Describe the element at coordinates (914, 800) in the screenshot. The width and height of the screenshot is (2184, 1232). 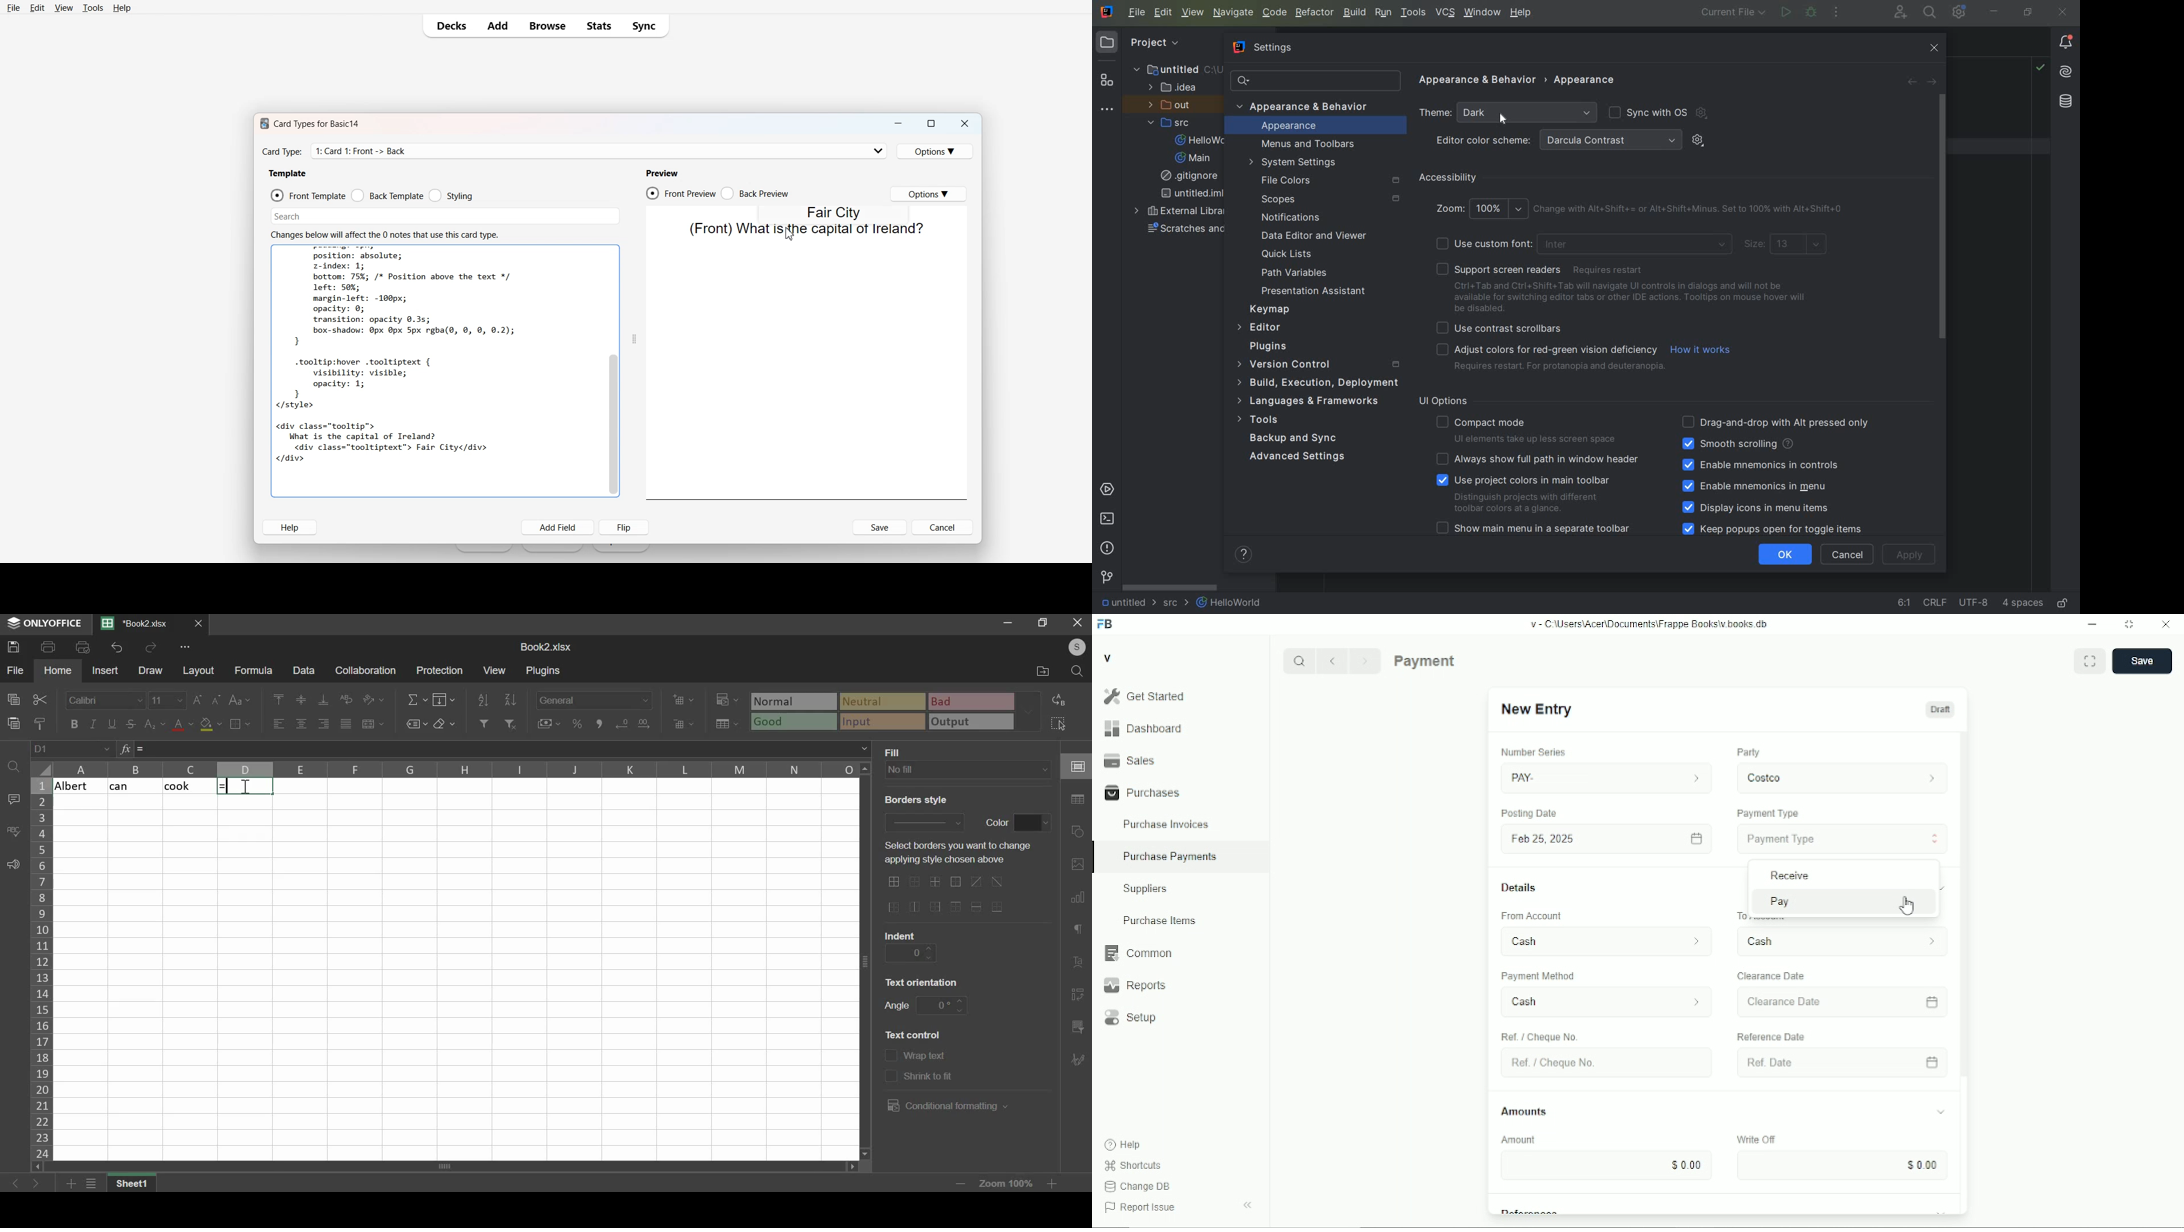
I see `text` at that location.